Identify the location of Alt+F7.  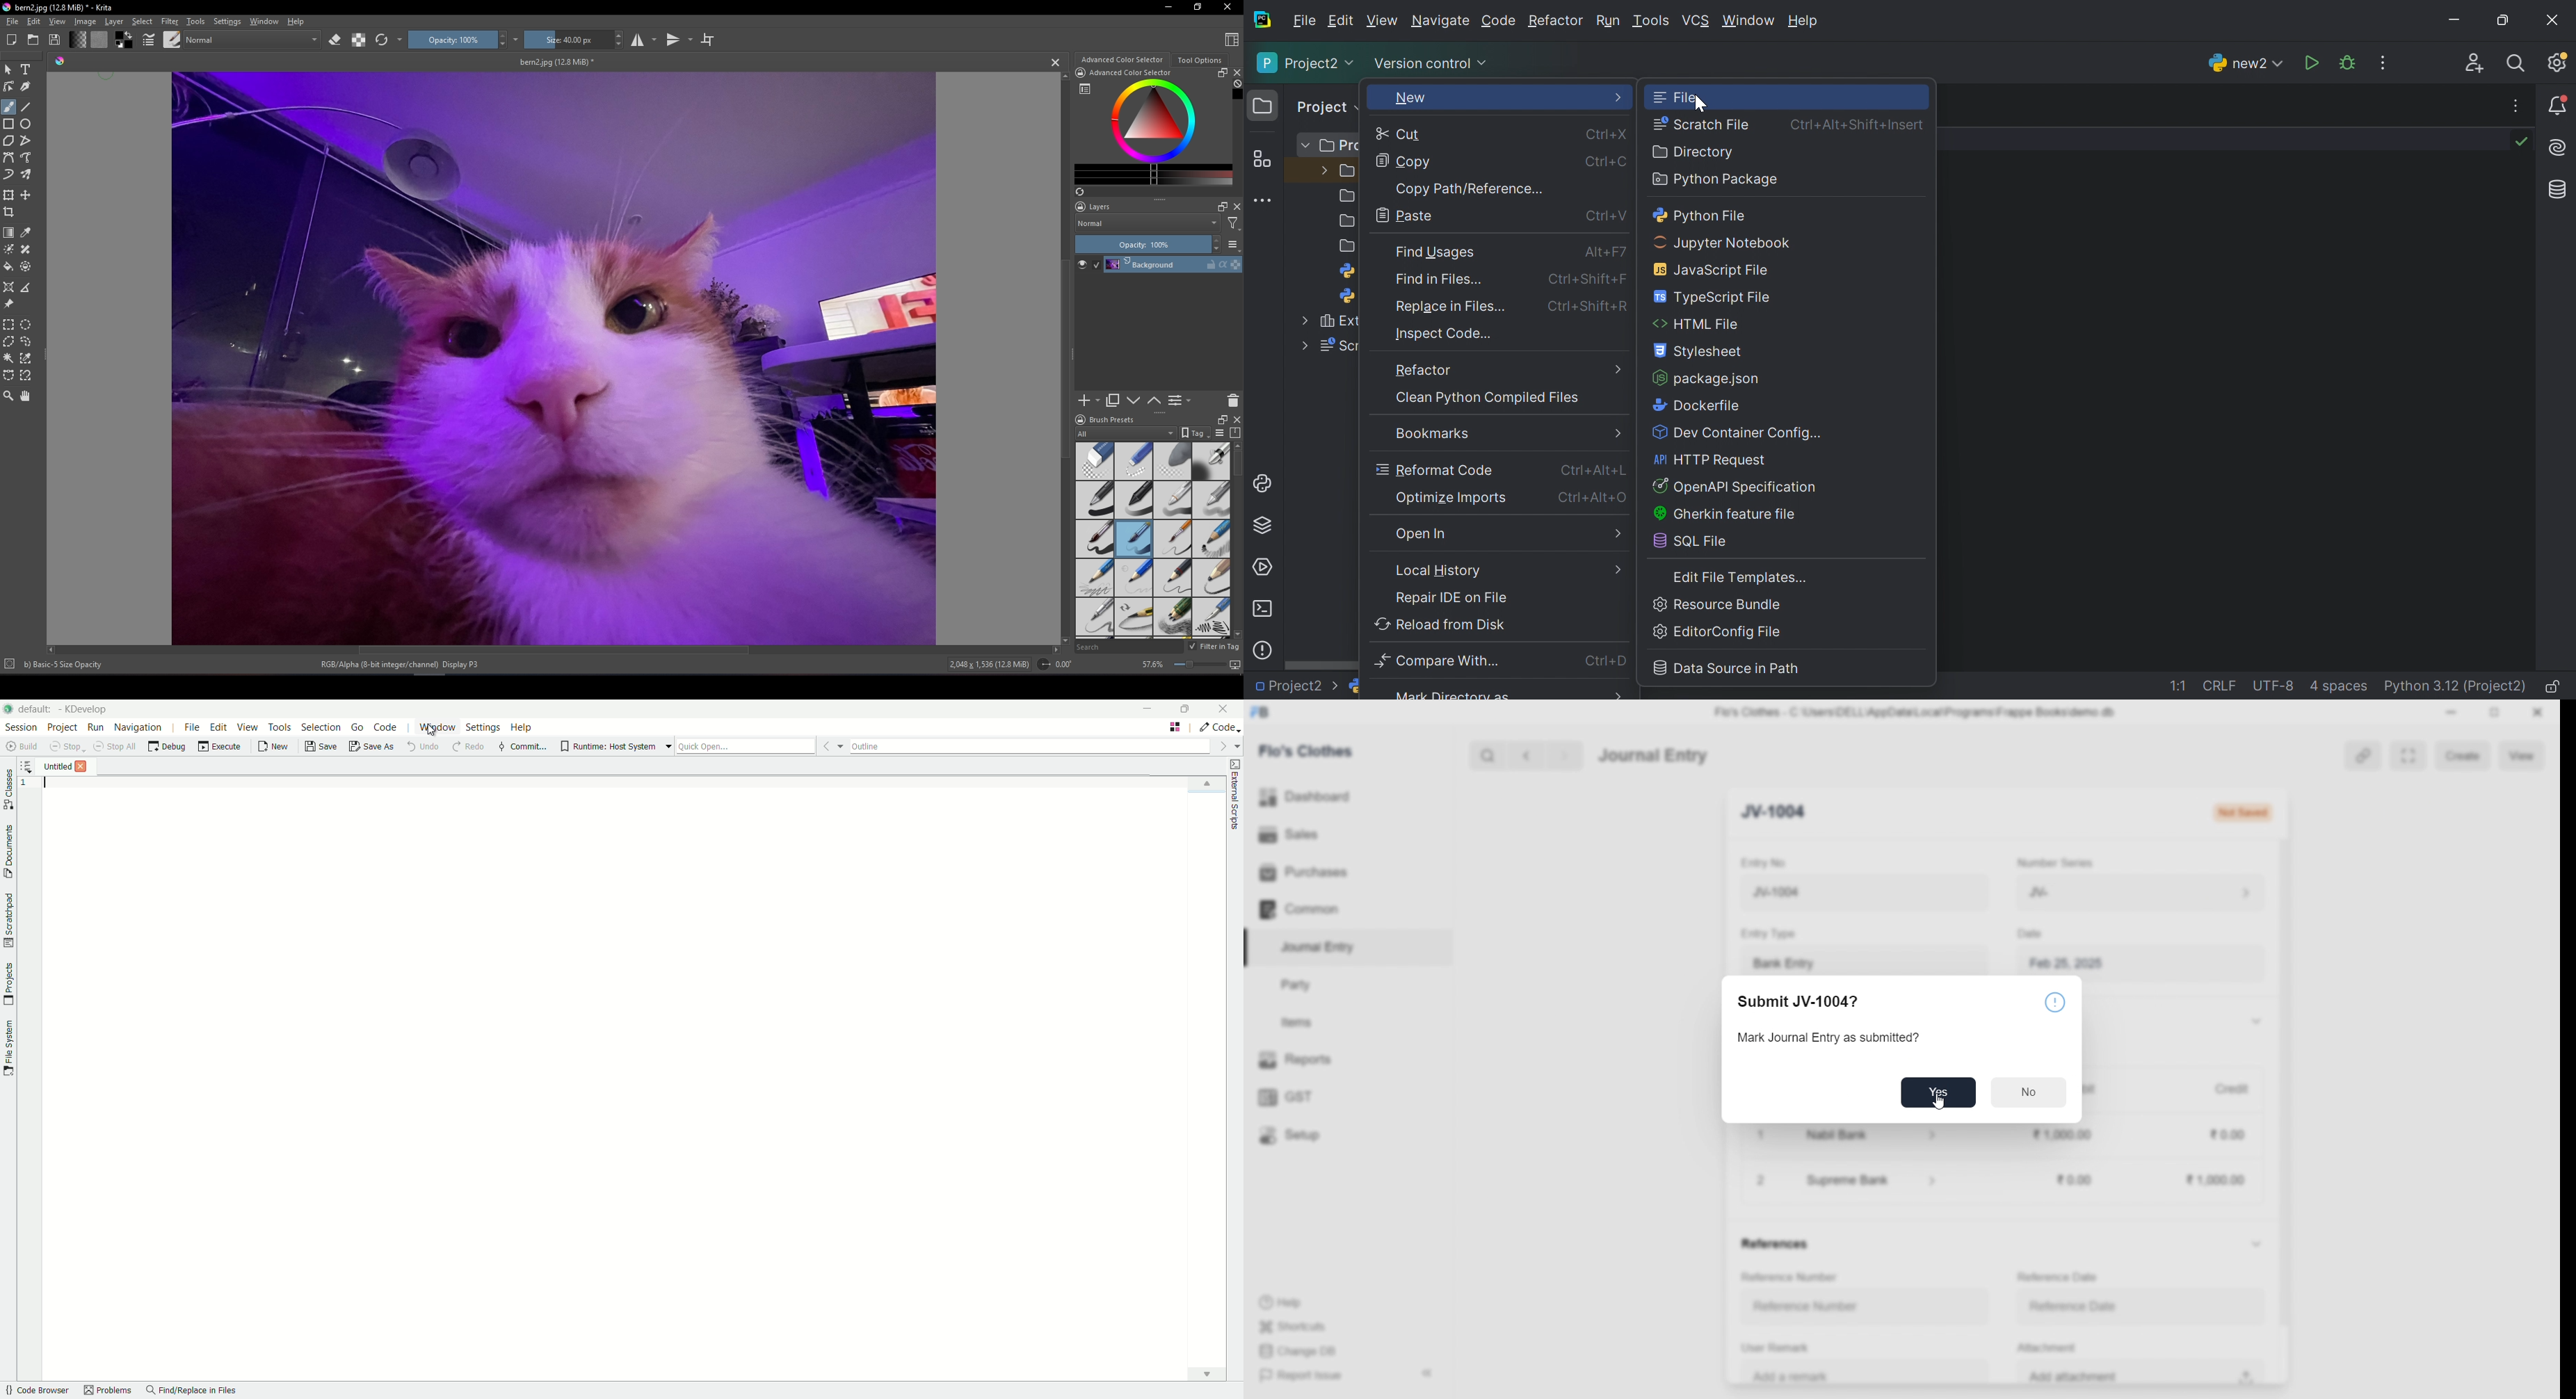
(1604, 254).